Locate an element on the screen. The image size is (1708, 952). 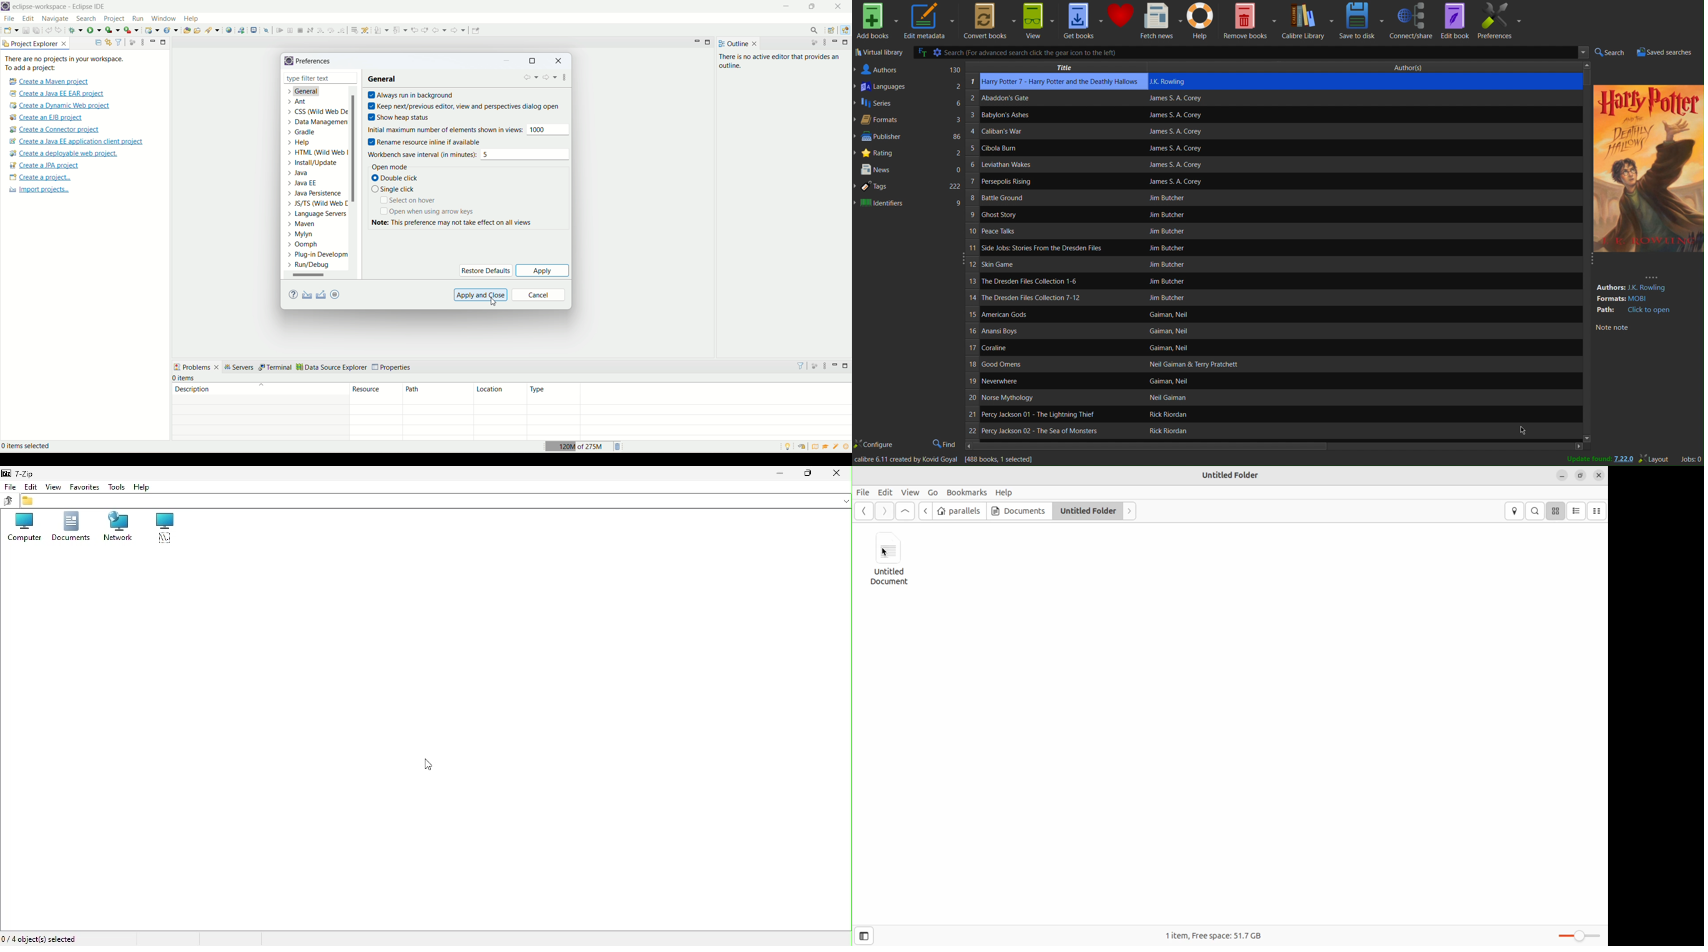
Convert books is located at coordinates (987, 21).